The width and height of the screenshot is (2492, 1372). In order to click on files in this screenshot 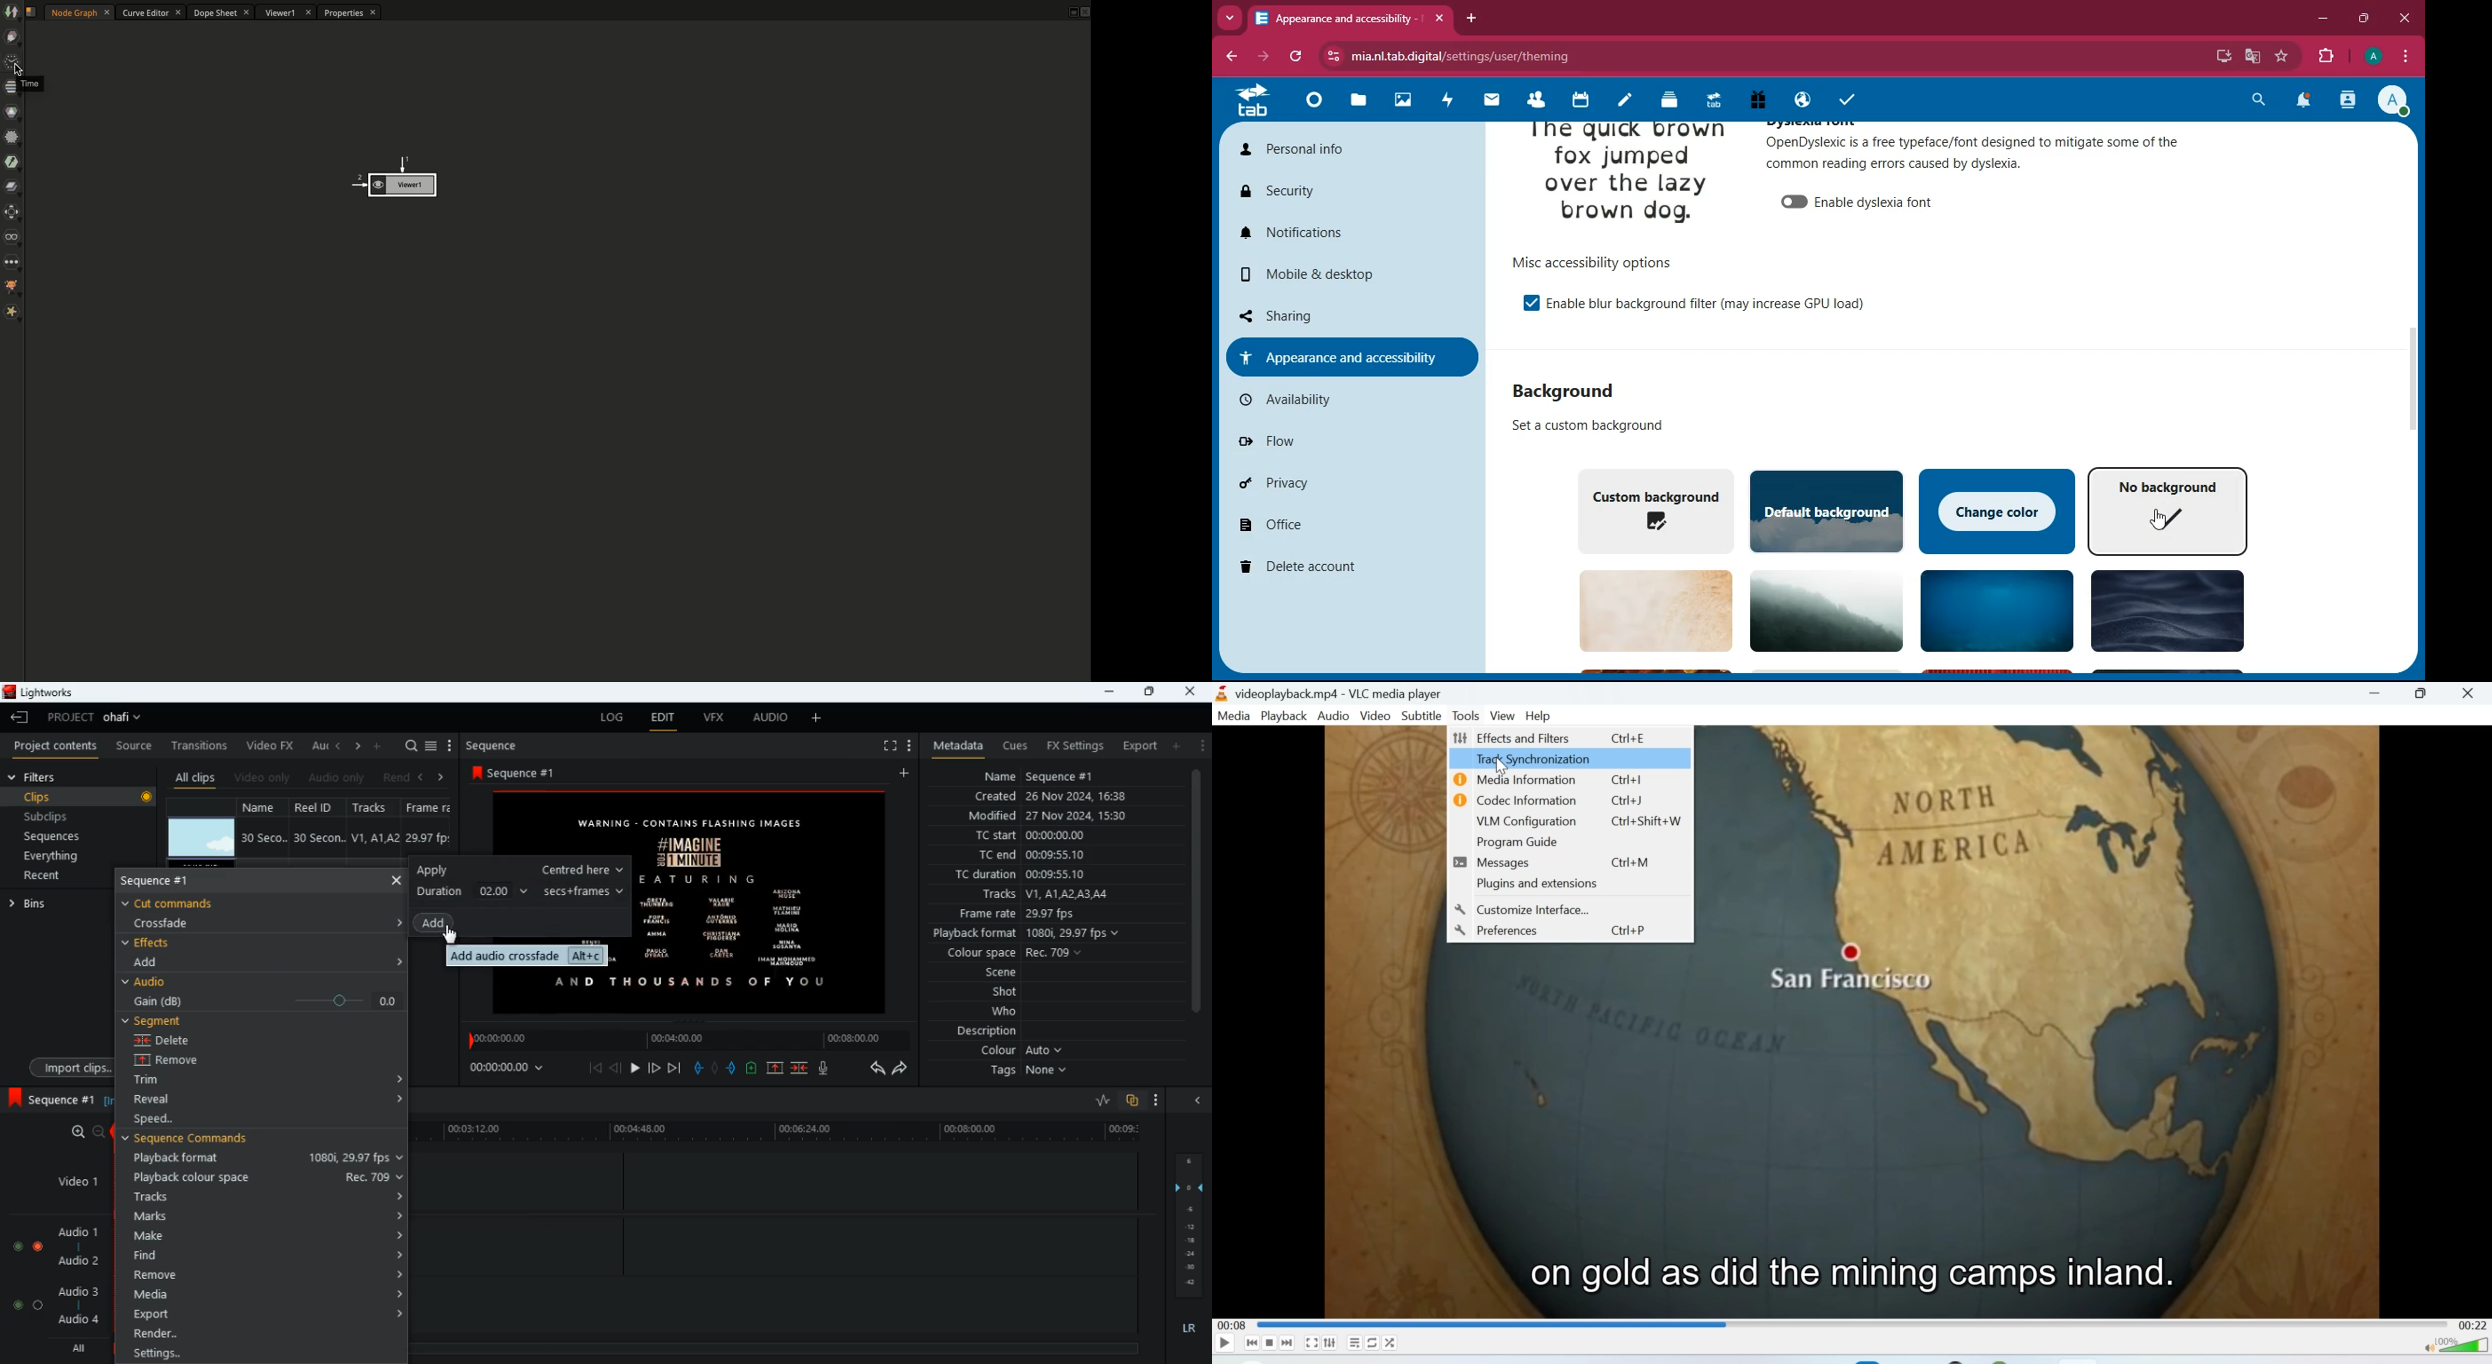, I will do `click(1354, 102)`.